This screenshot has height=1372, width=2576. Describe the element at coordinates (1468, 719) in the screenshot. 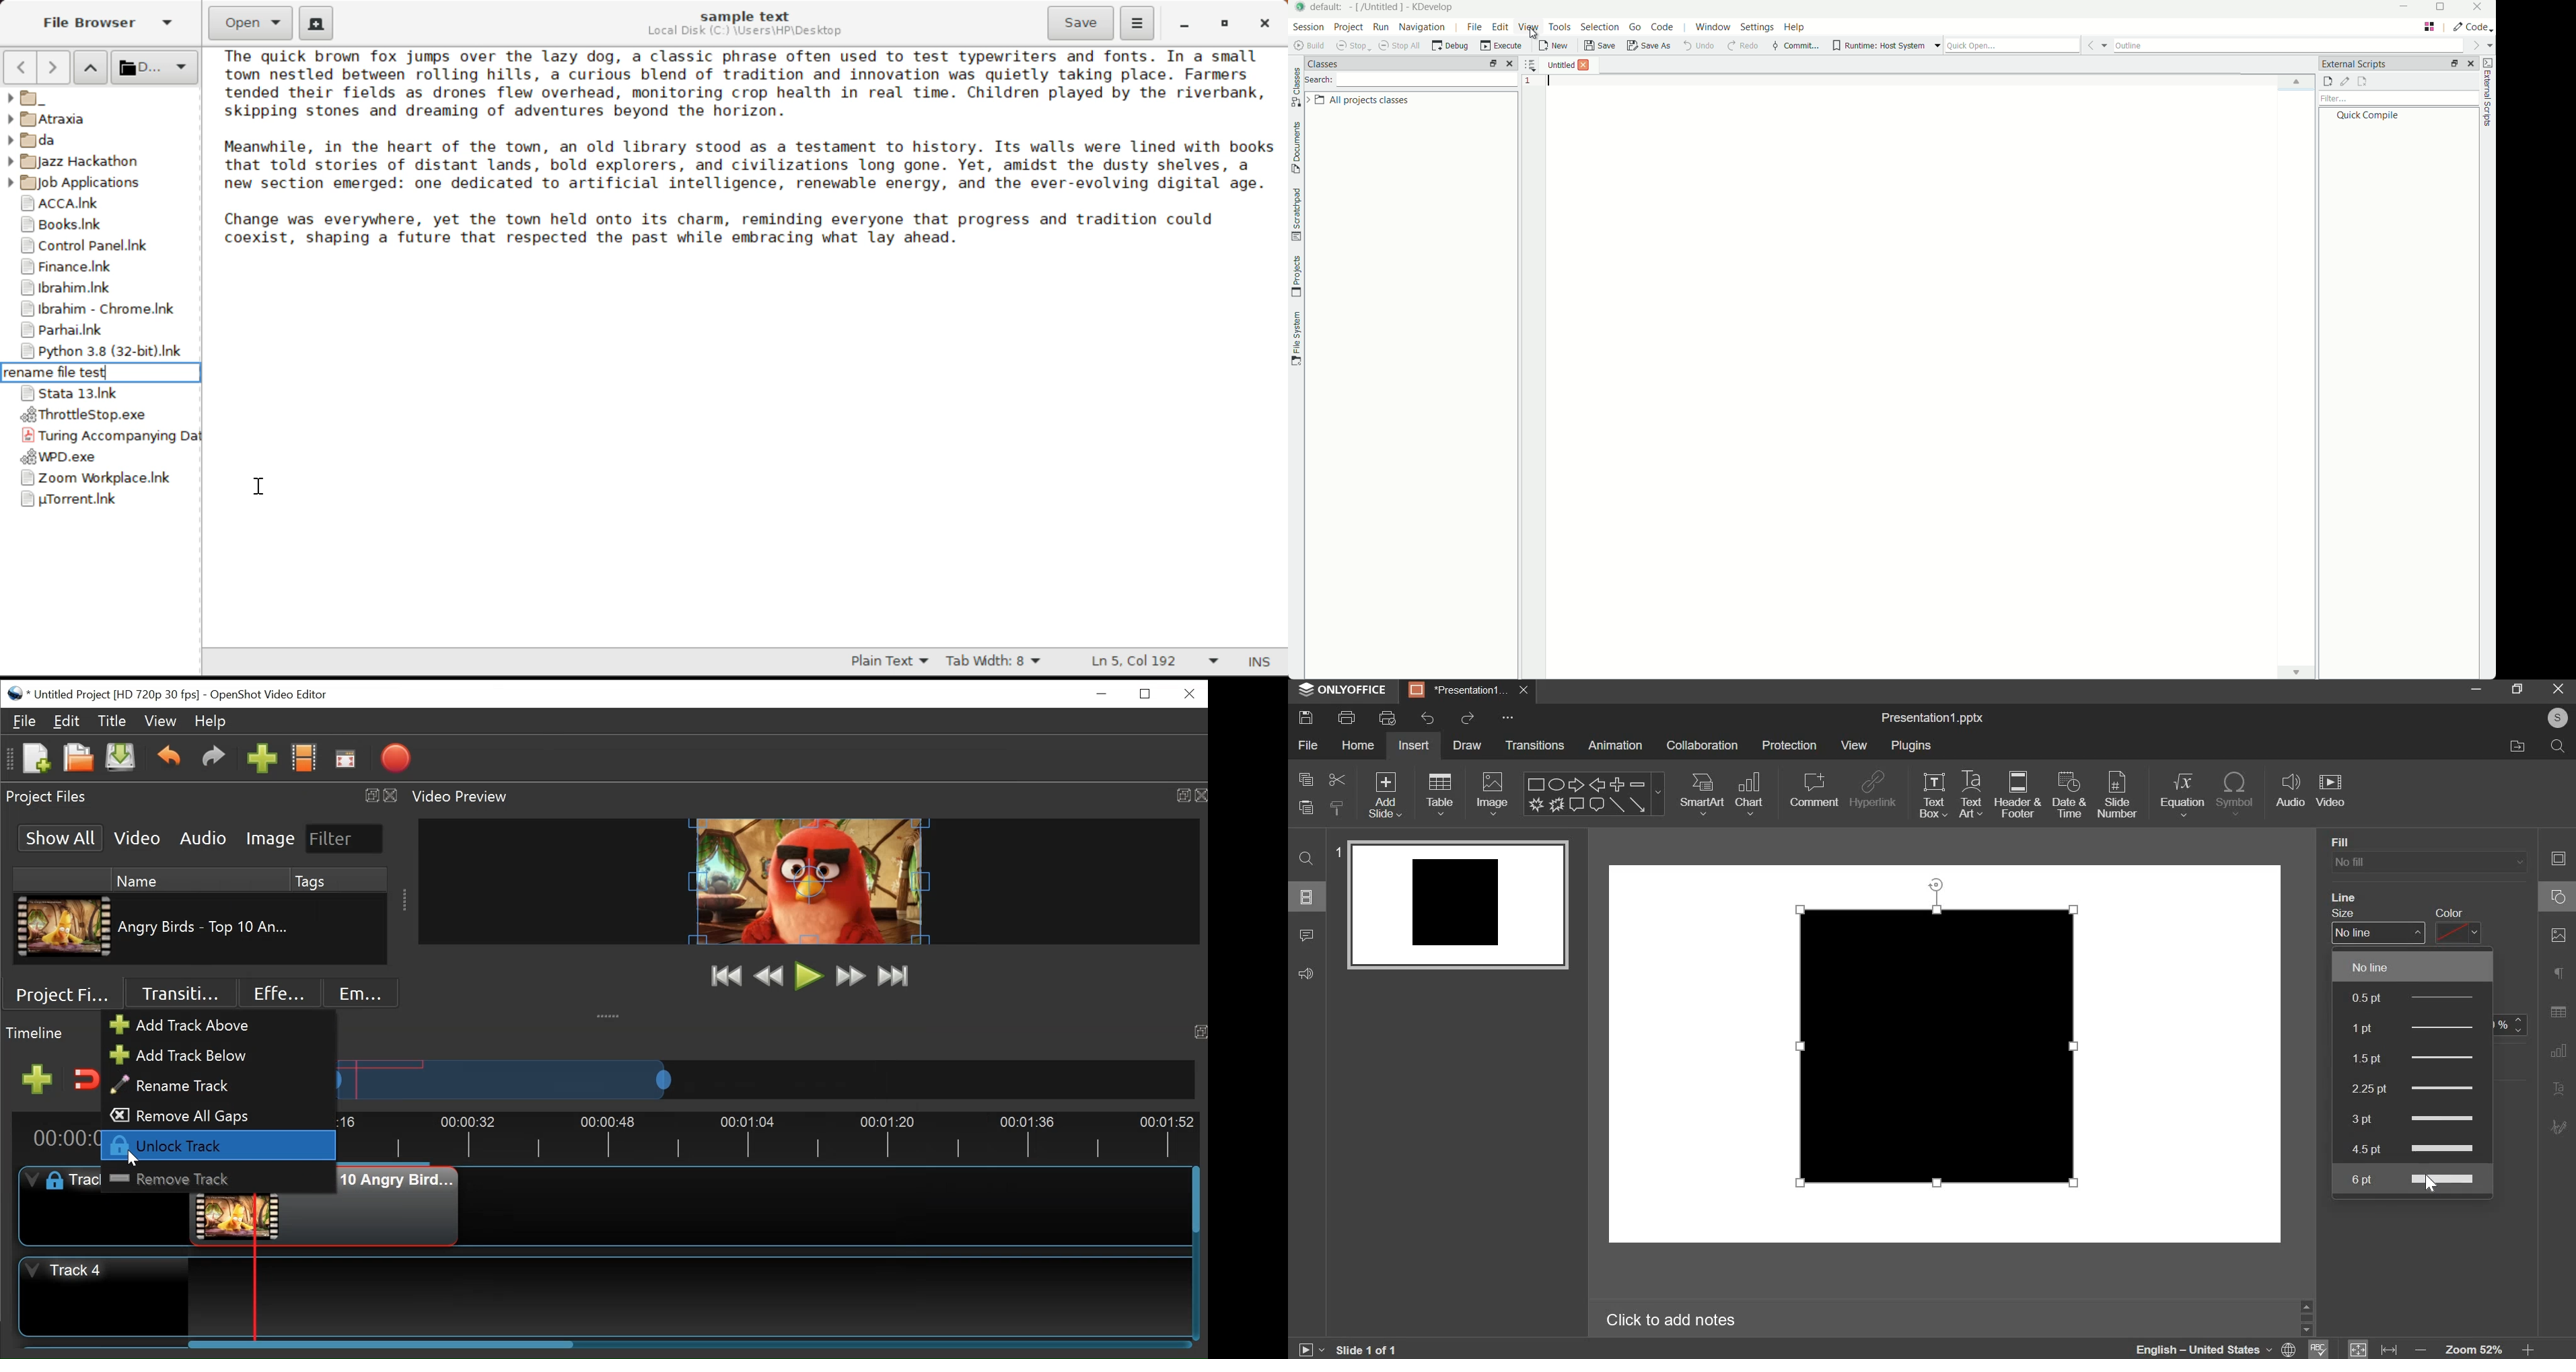

I see `redo` at that location.